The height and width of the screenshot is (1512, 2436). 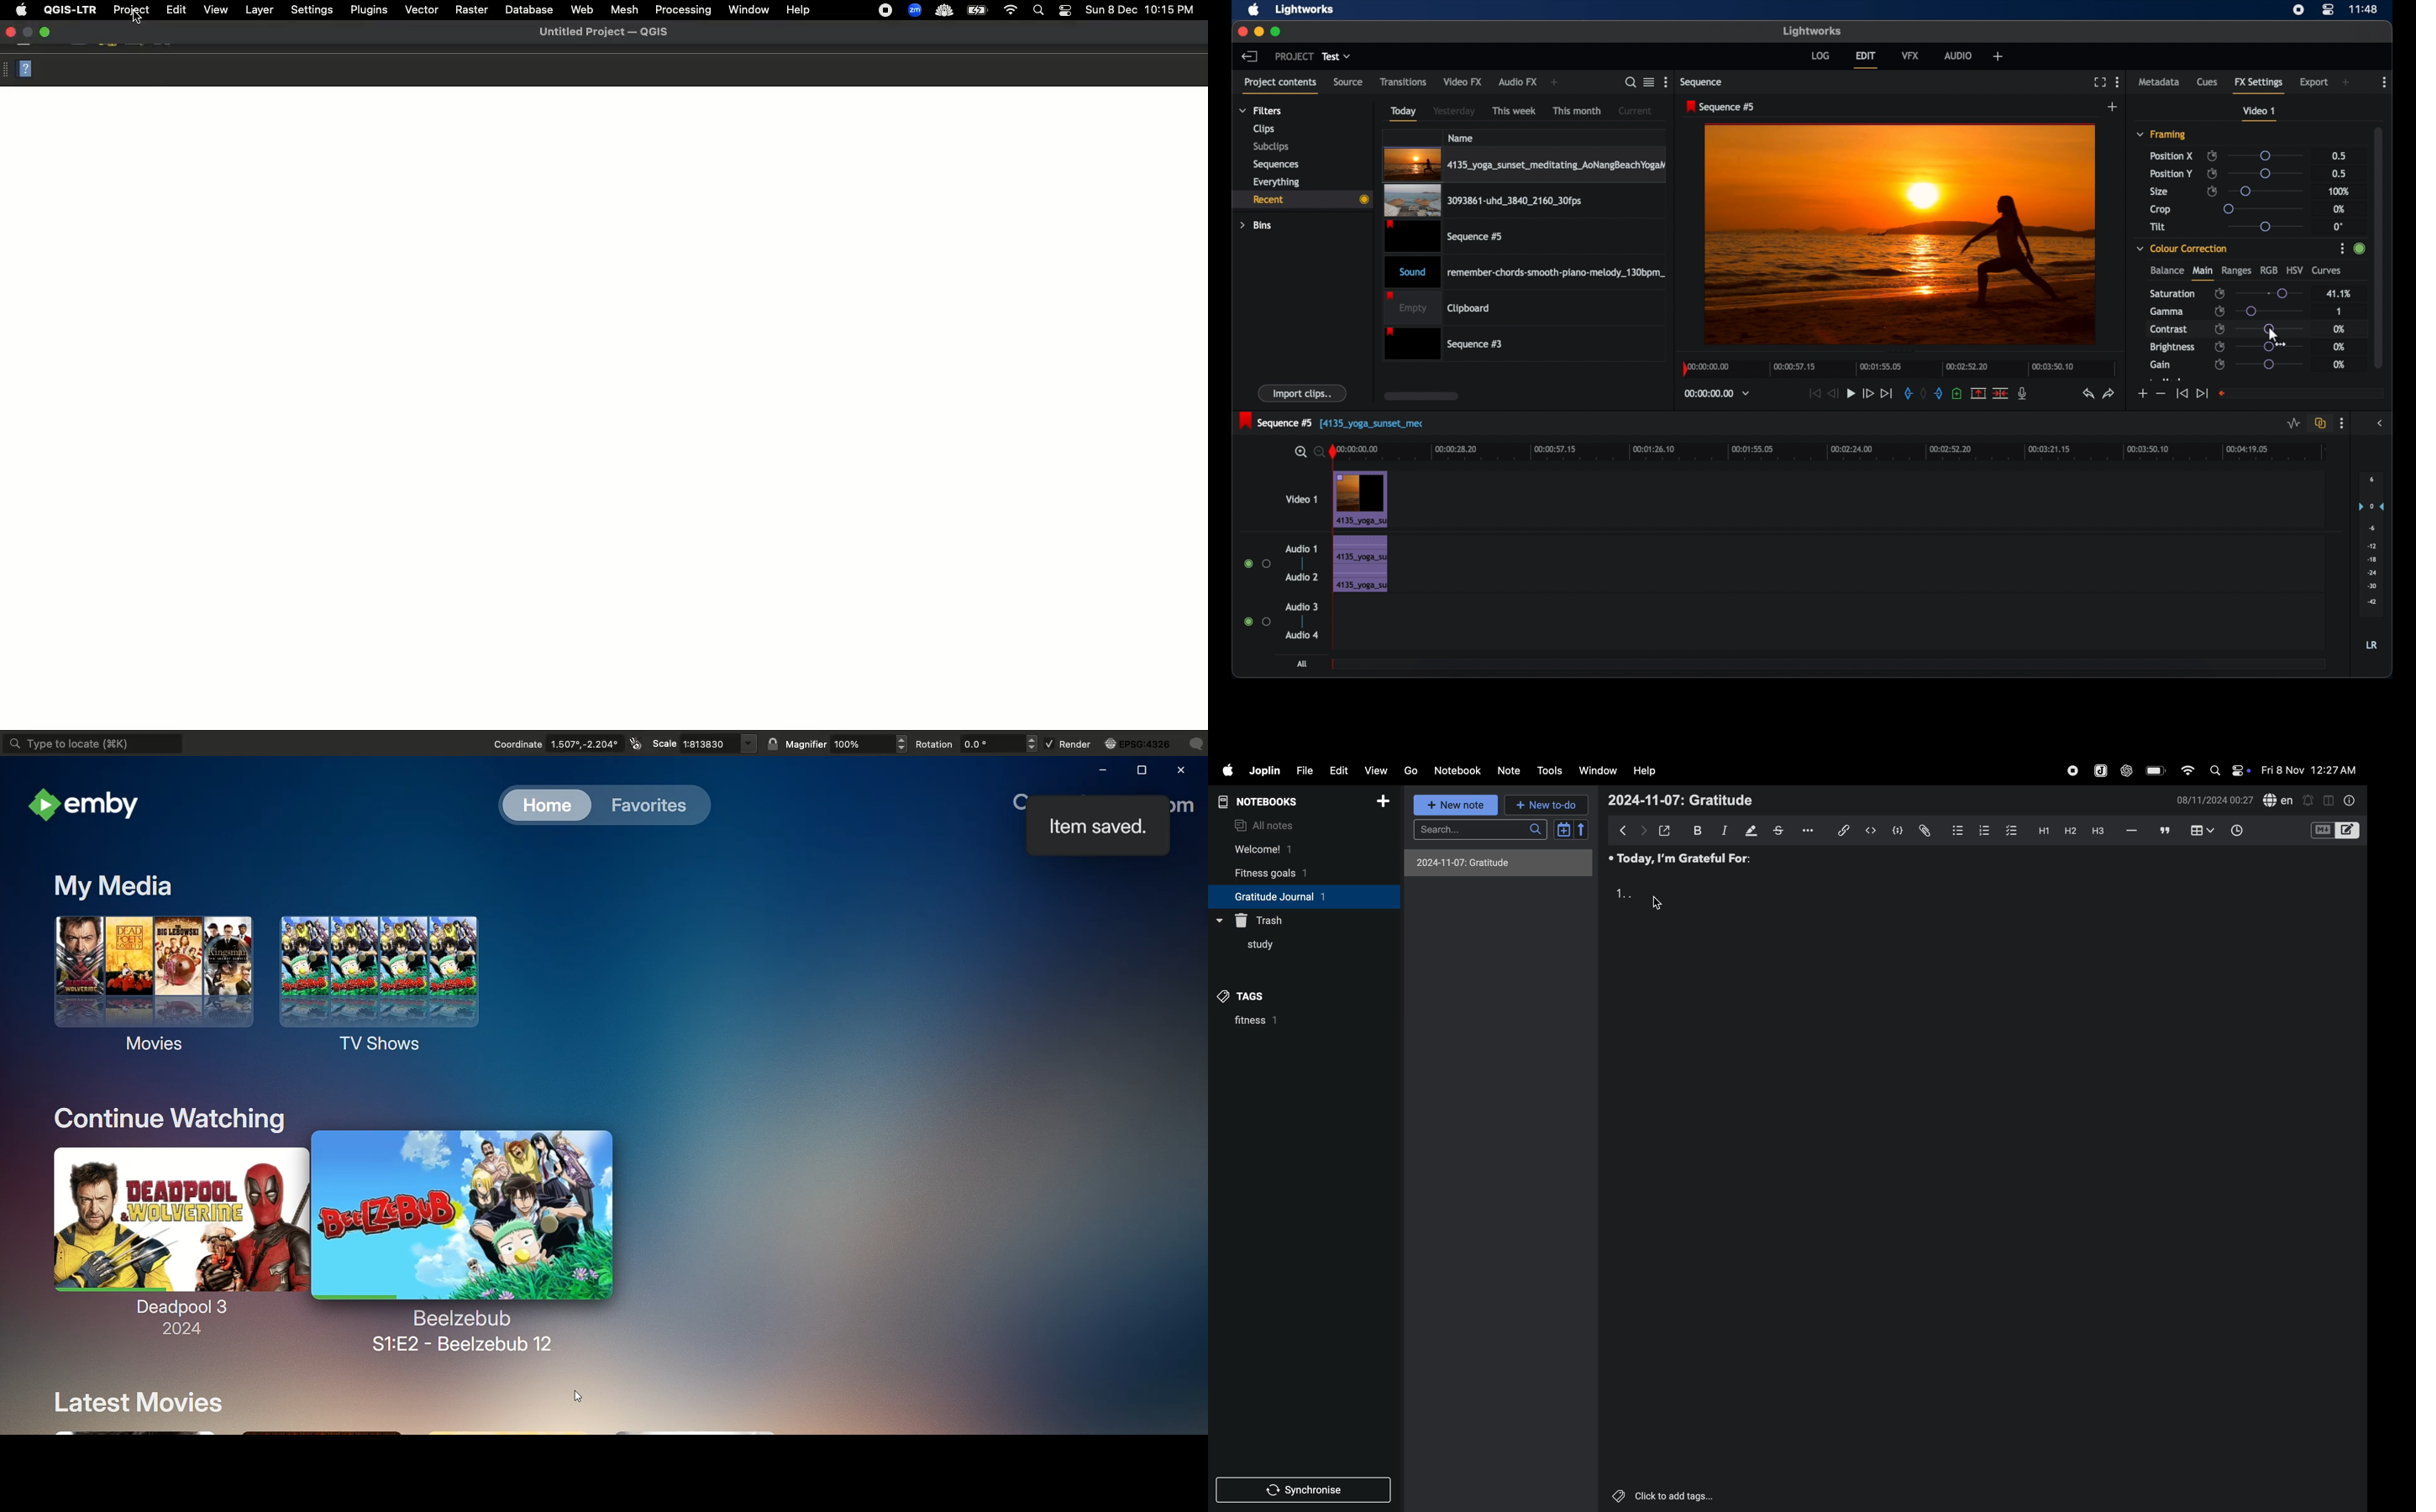 What do you see at coordinates (2220, 293) in the screenshot?
I see `enable/disbale keyframes` at bounding box center [2220, 293].